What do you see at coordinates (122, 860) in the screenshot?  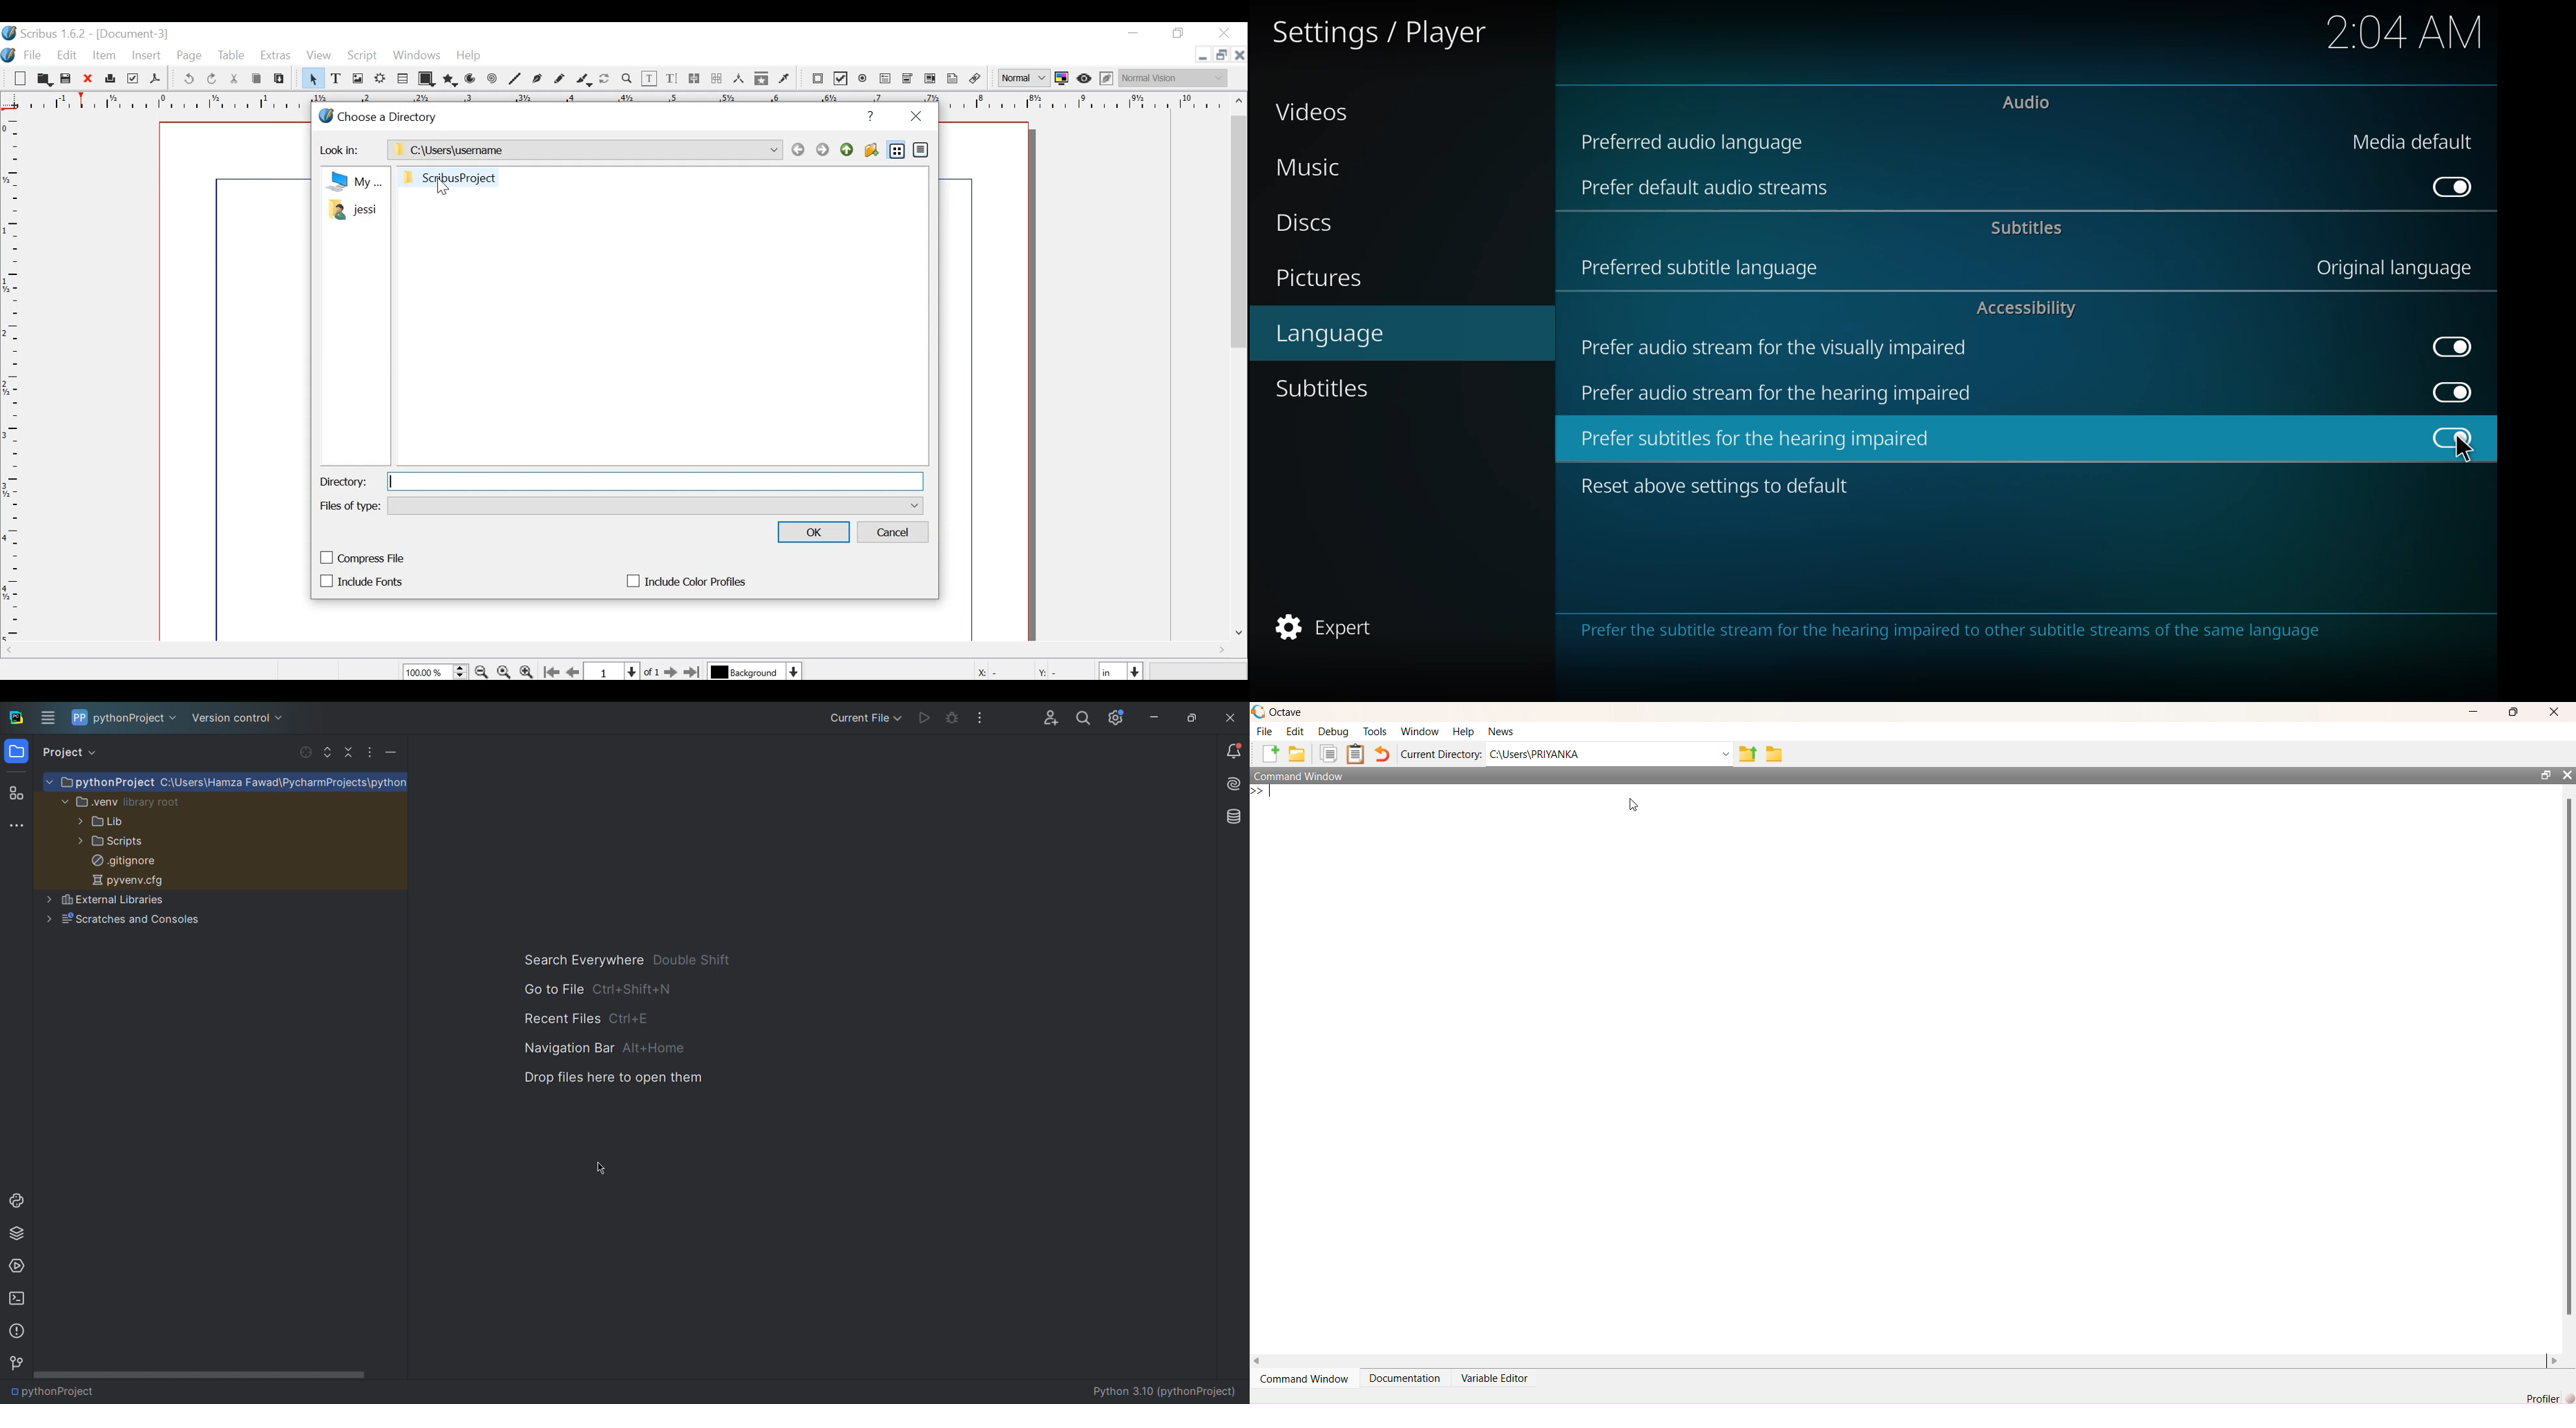 I see `gitgnore` at bounding box center [122, 860].